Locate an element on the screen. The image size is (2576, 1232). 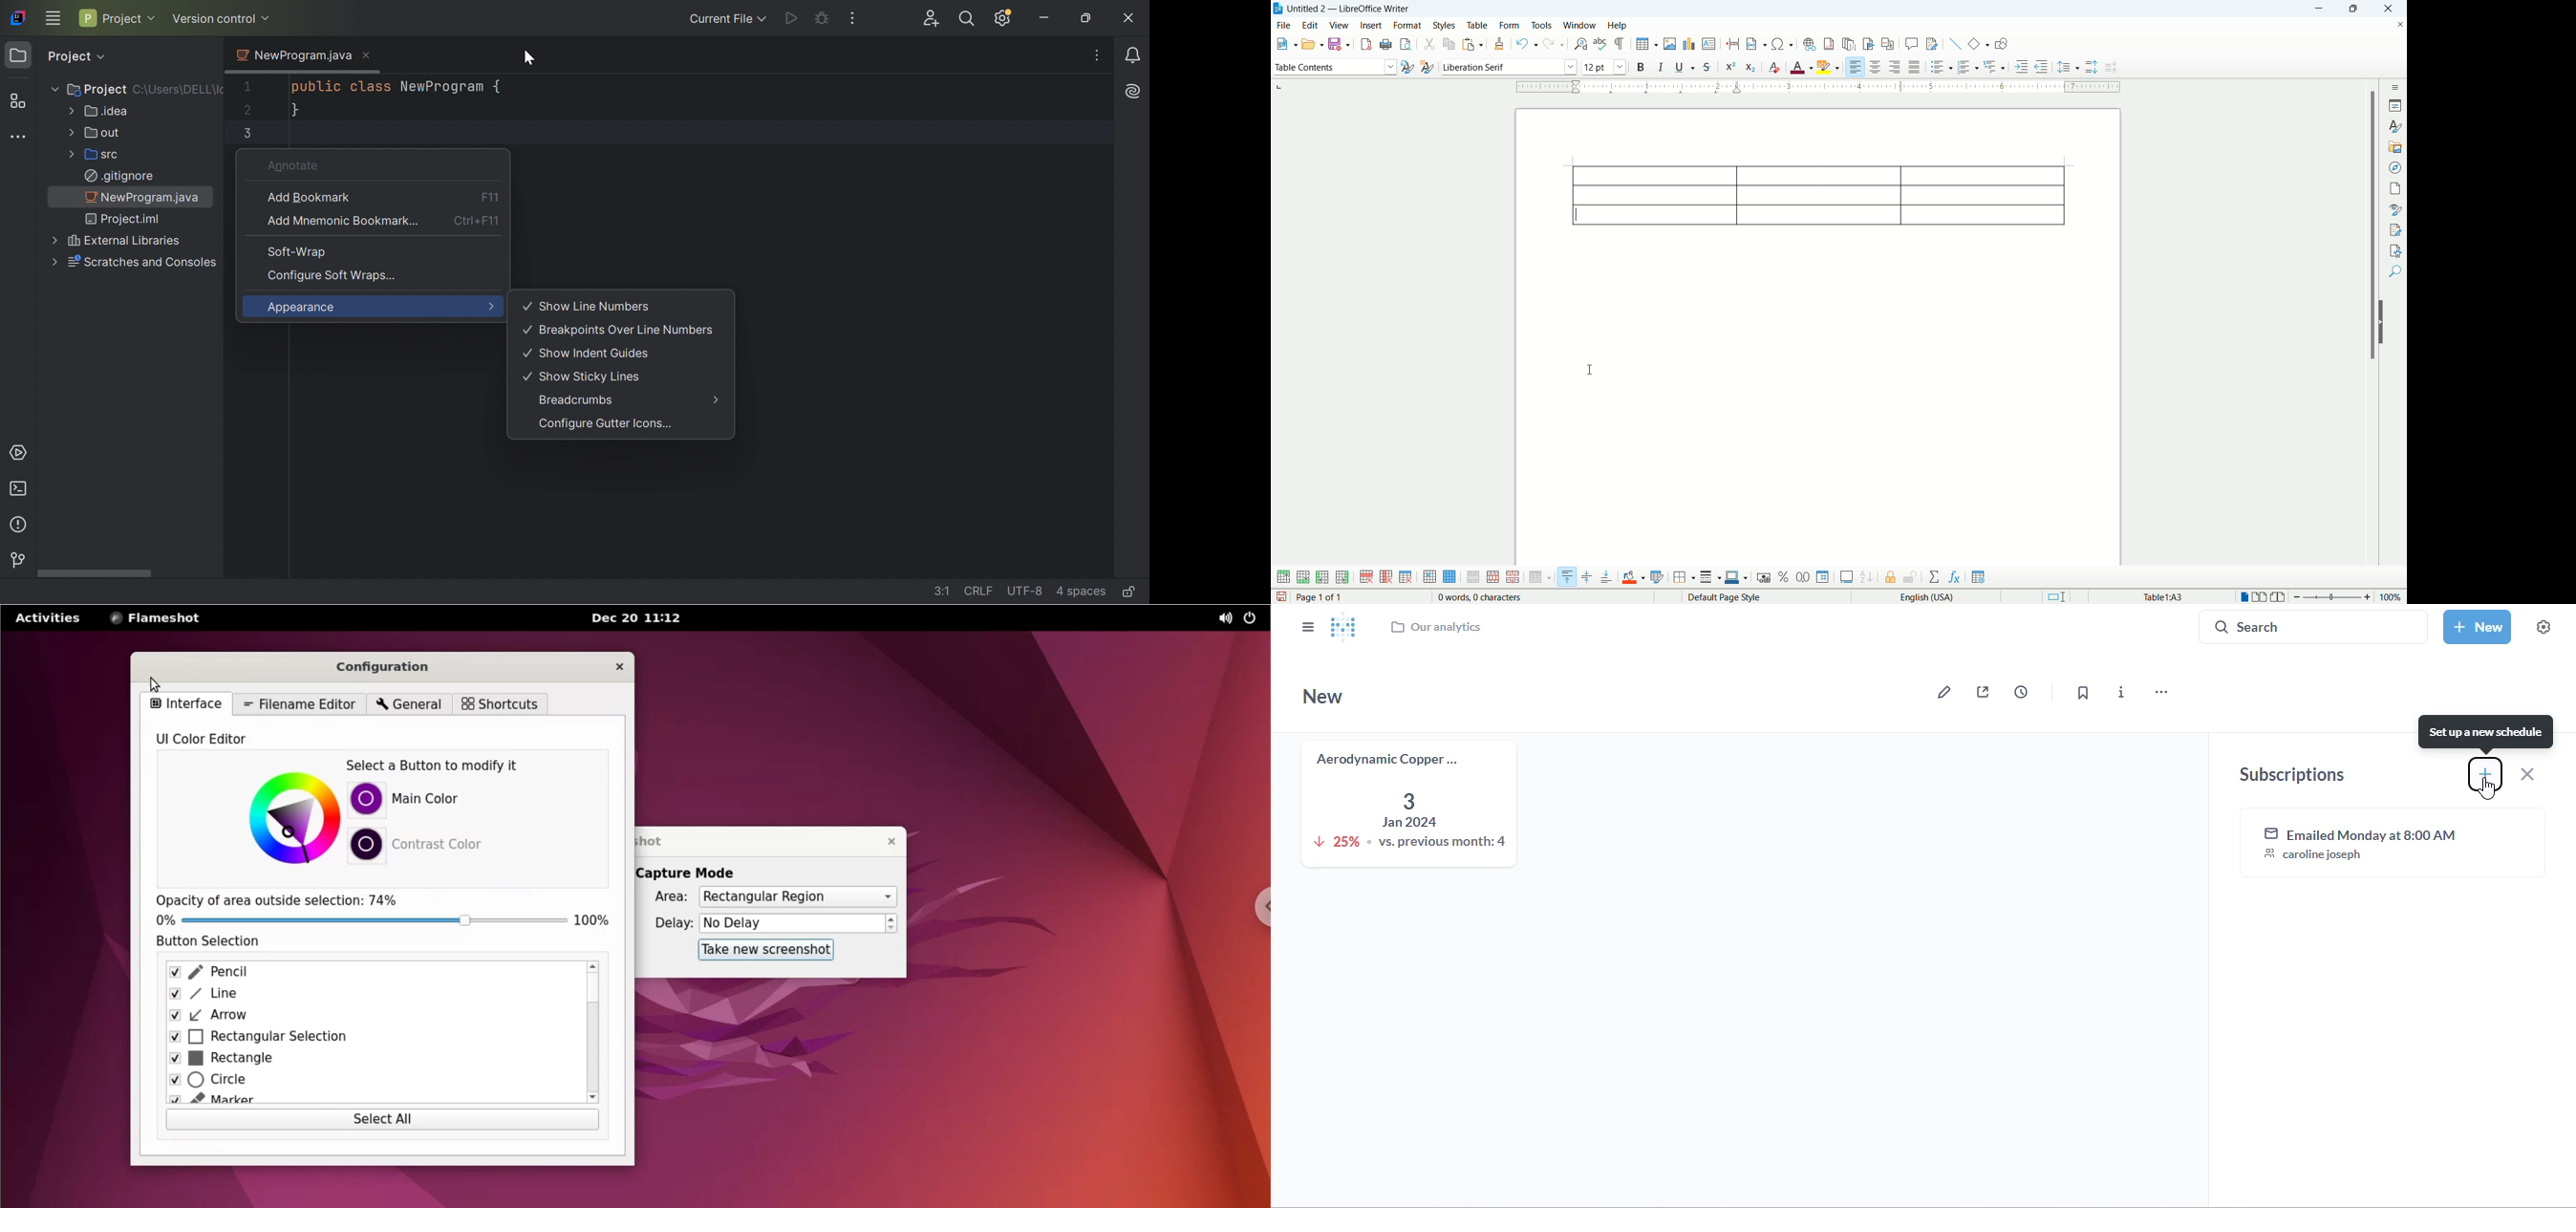
english (USA) is located at coordinates (1923, 597).